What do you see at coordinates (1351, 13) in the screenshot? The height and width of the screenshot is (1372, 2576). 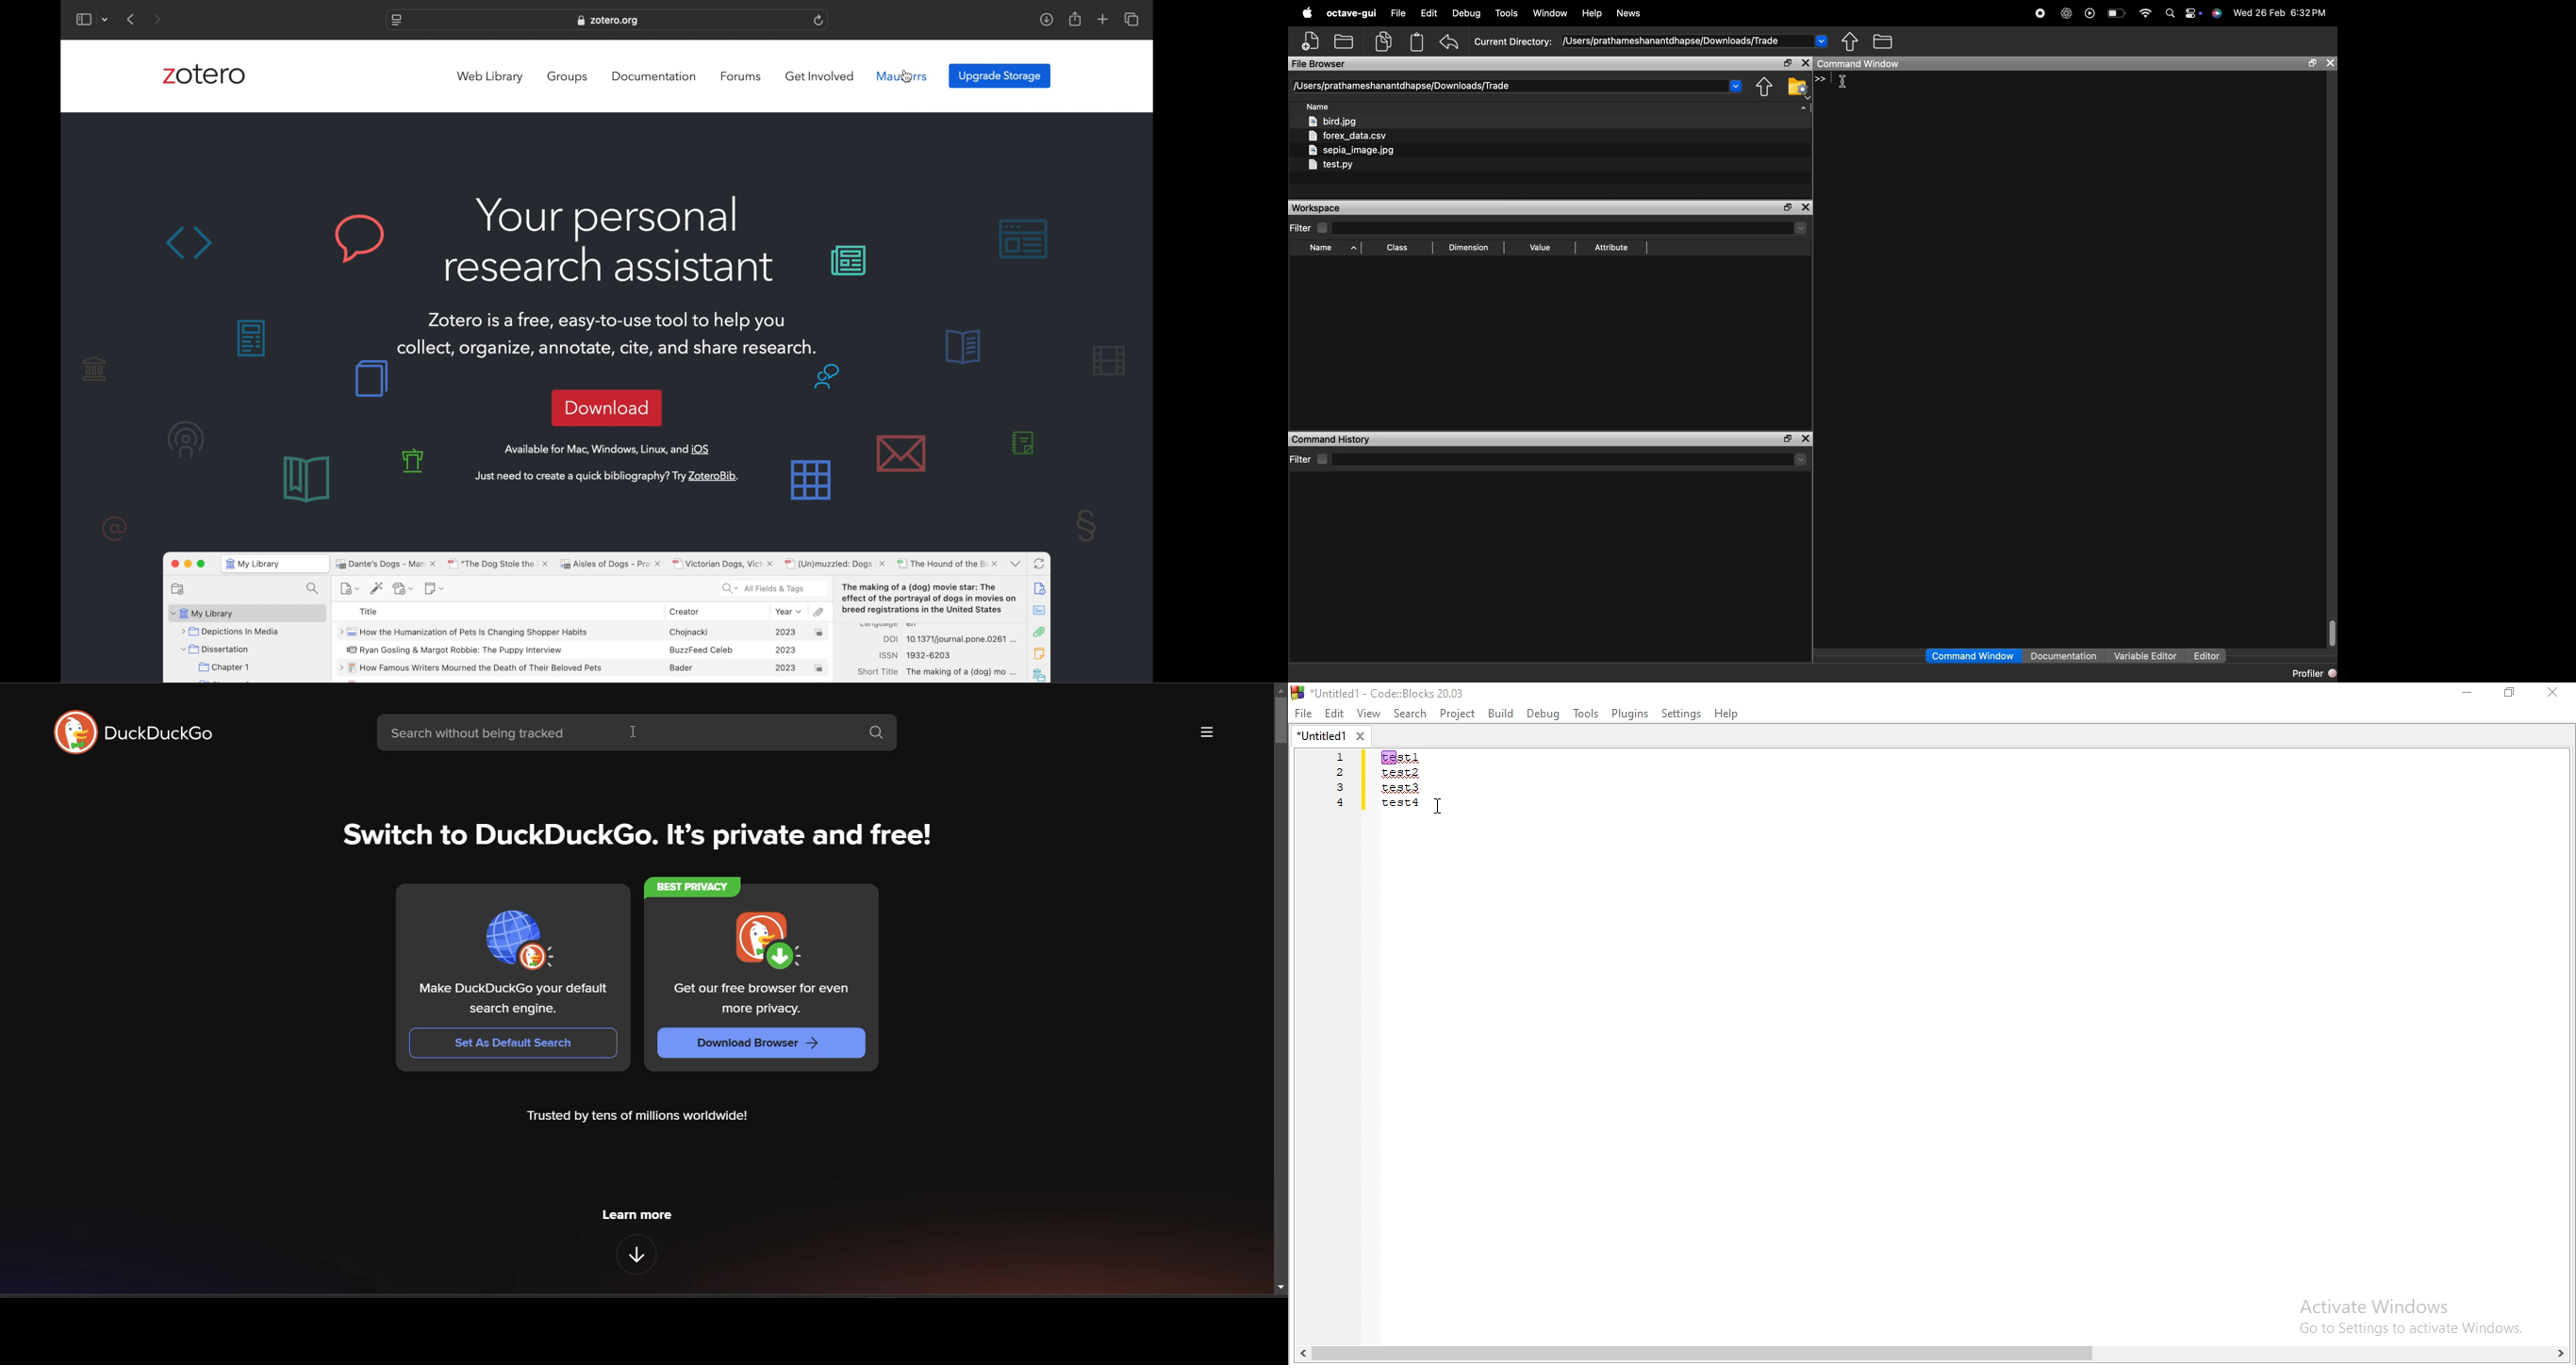 I see `octave gui` at bounding box center [1351, 13].